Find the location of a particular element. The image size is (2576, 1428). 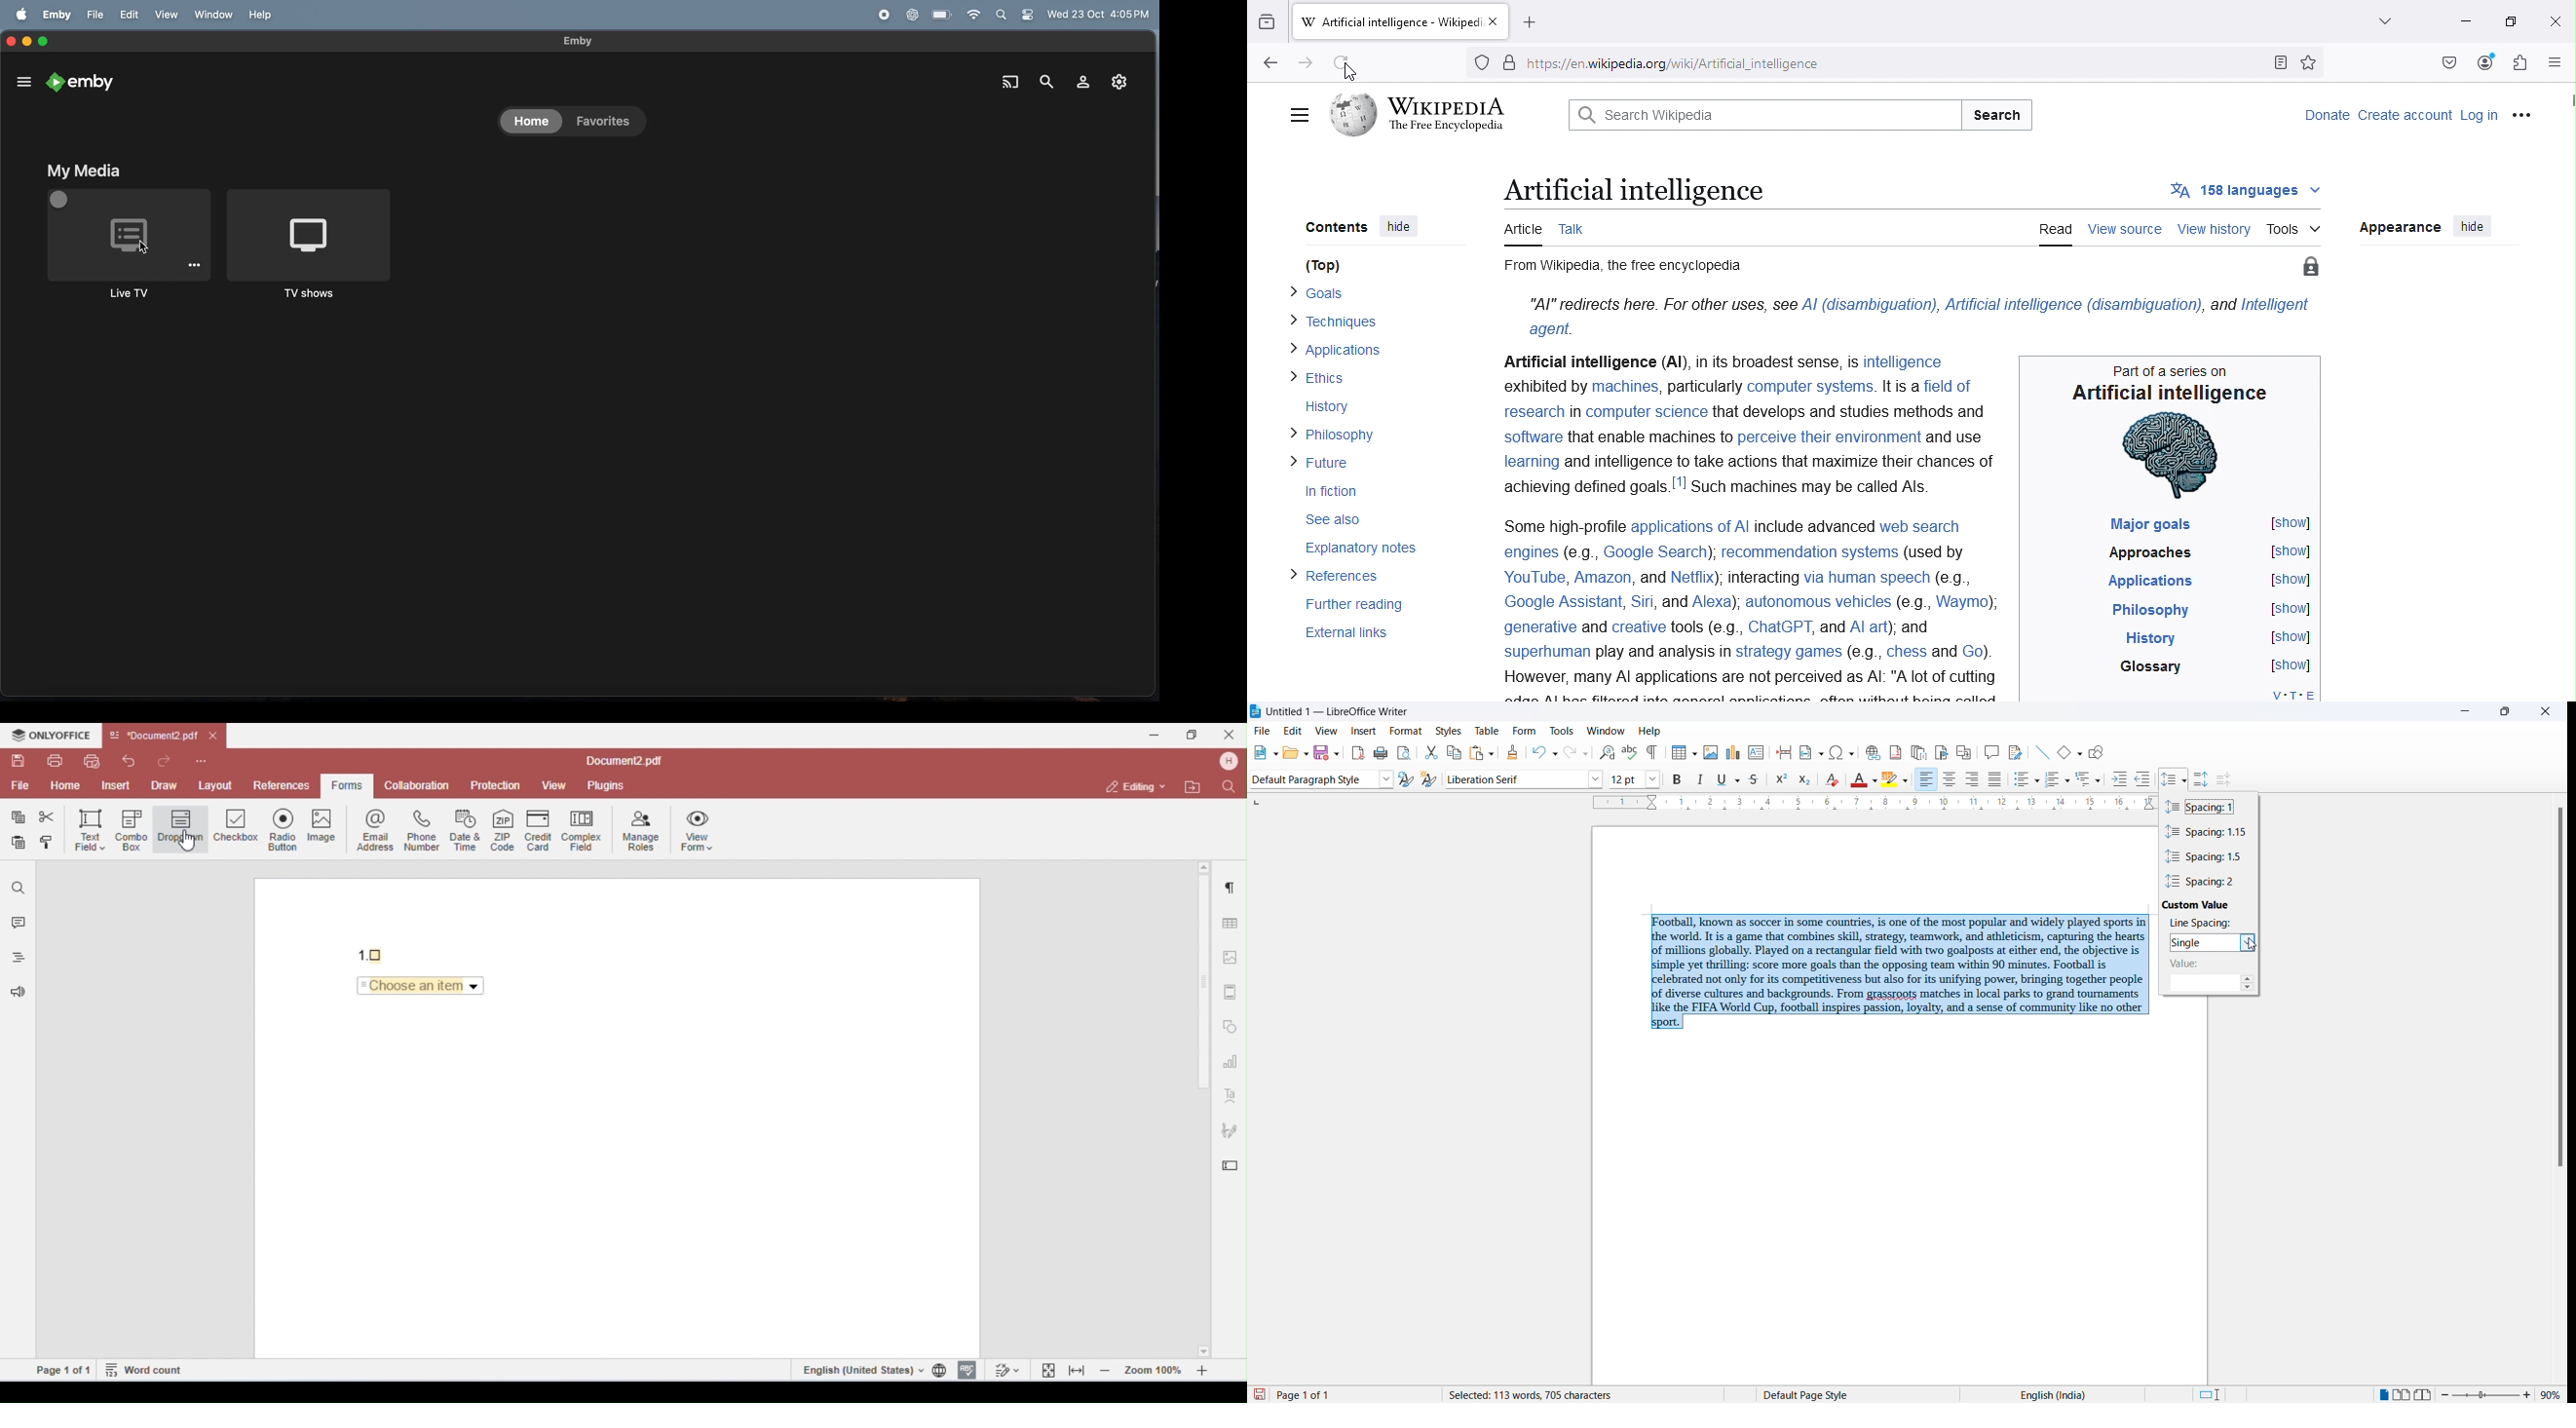

toggle ordered list is located at coordinates (2053, 780).